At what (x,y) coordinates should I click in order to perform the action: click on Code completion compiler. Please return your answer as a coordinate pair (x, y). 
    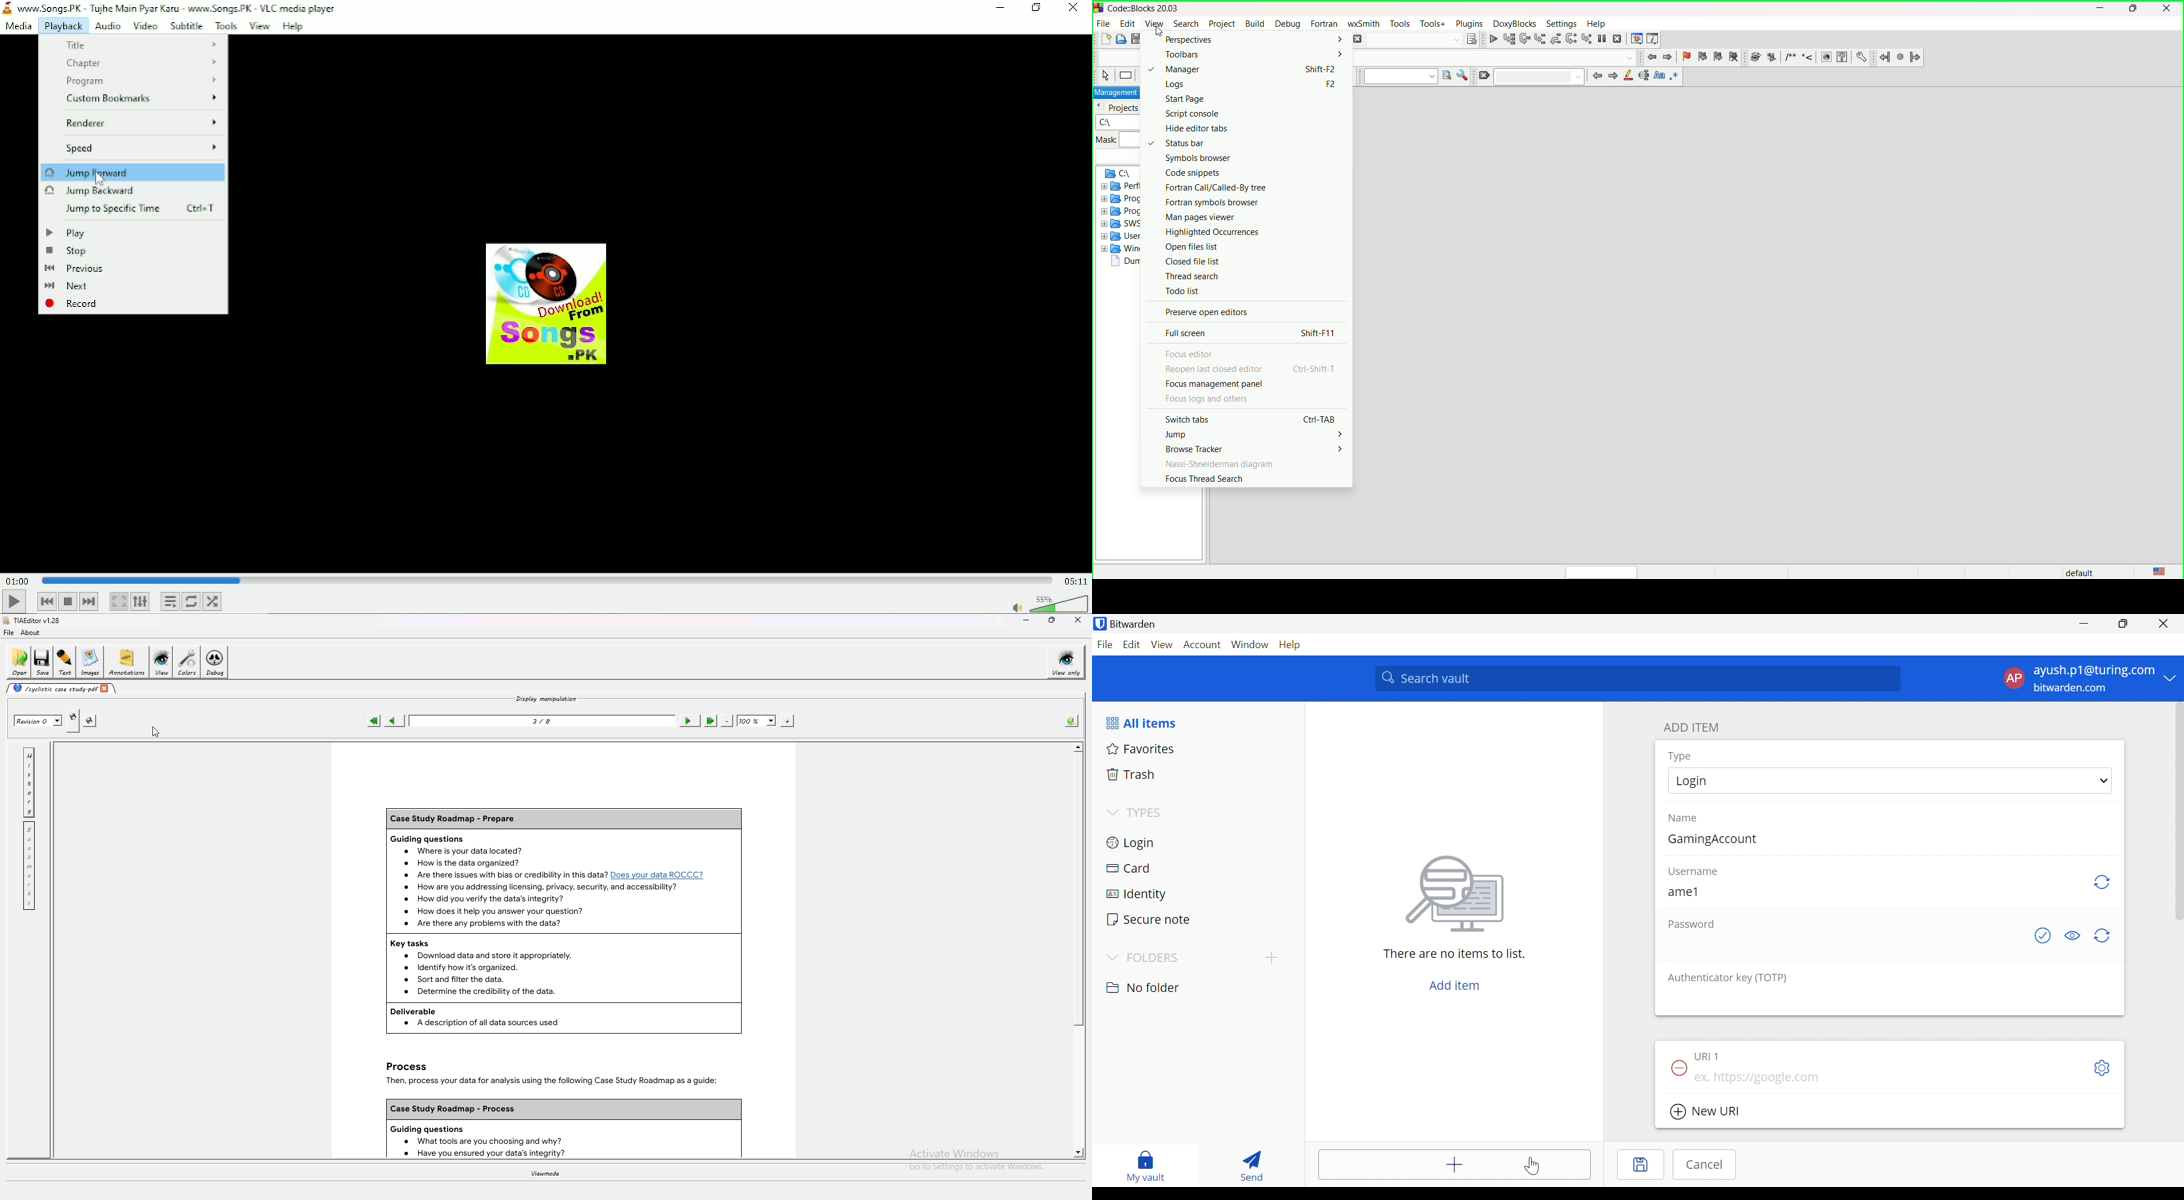
    Looking at the image, I should click on (1496, 58).